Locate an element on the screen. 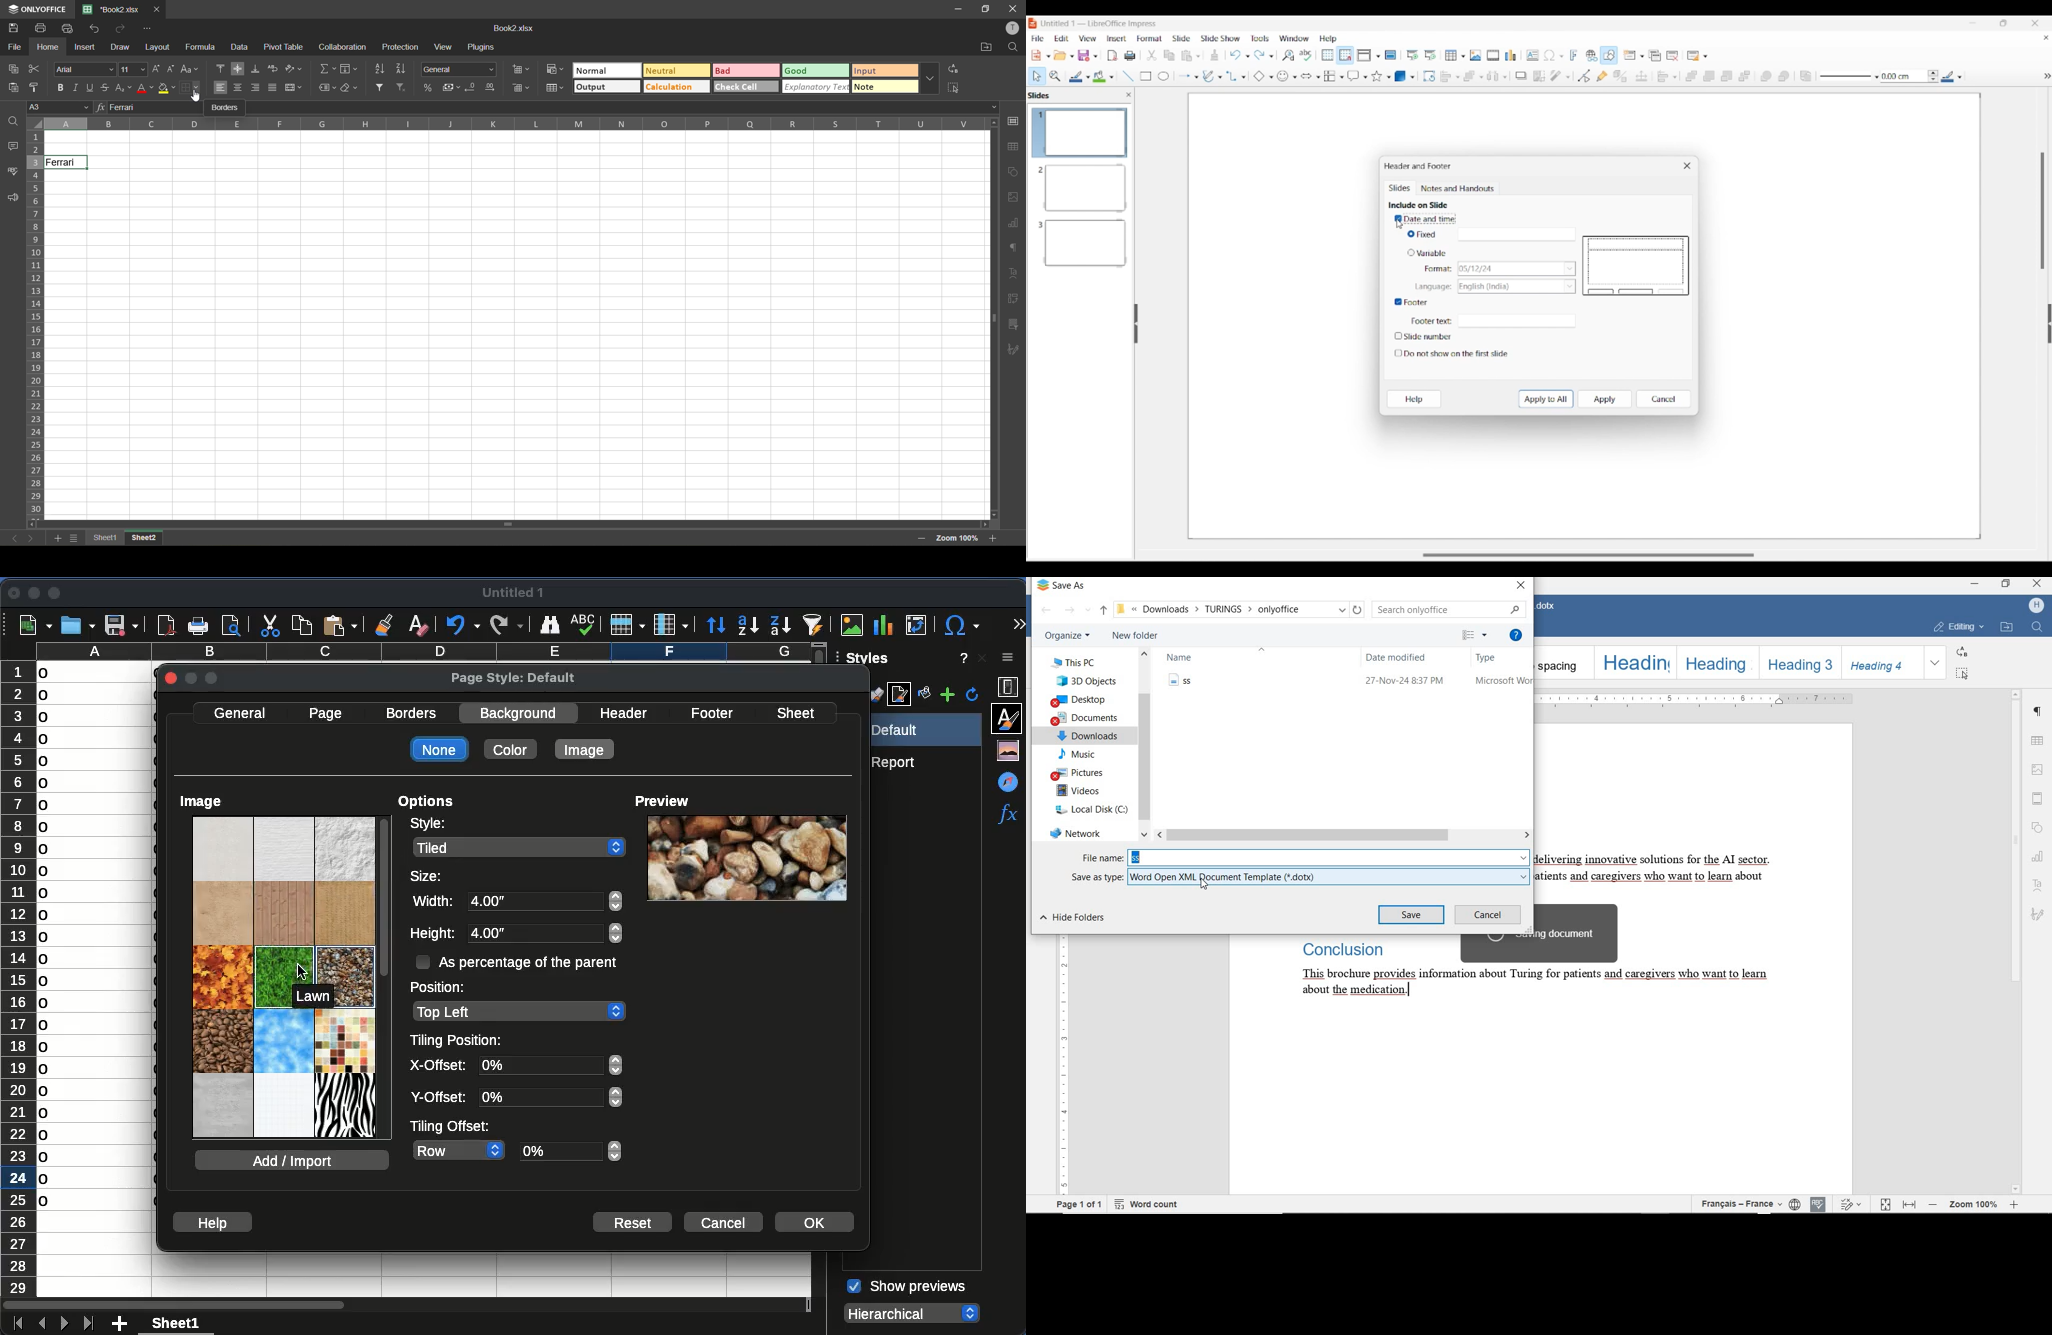  cut is located at coordinates (269, 626).